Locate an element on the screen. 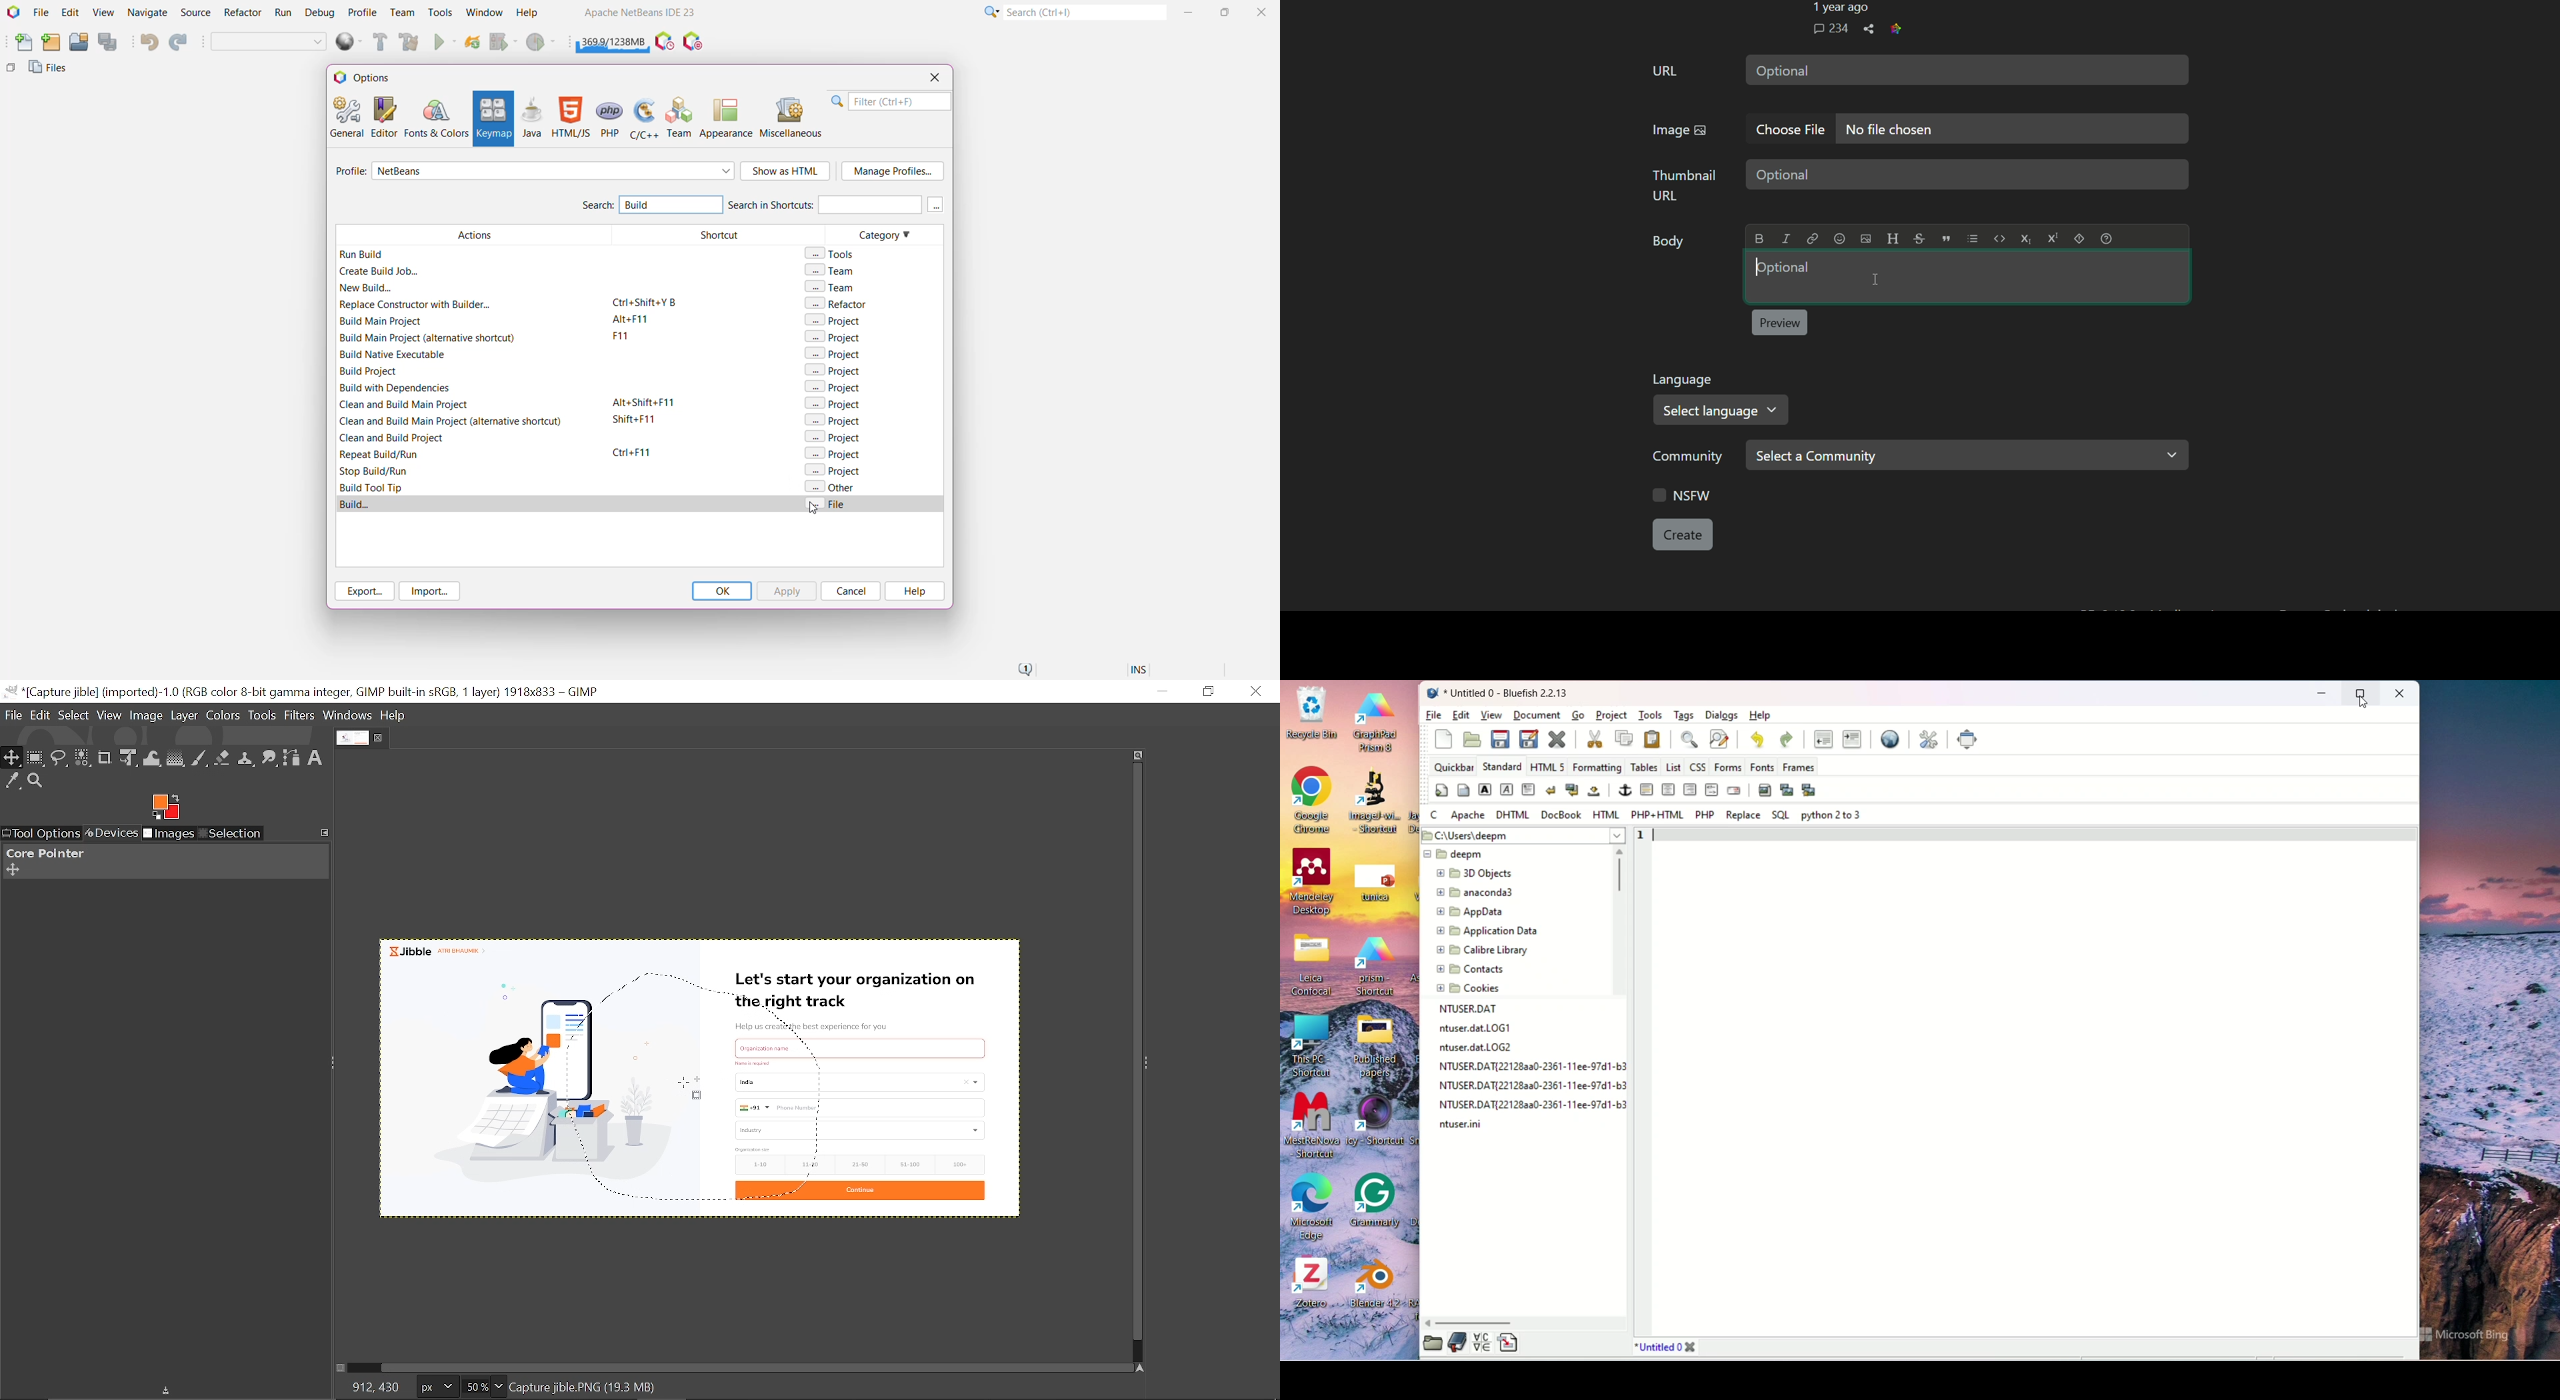  HTML/JS is located at coordinates (570, 117).